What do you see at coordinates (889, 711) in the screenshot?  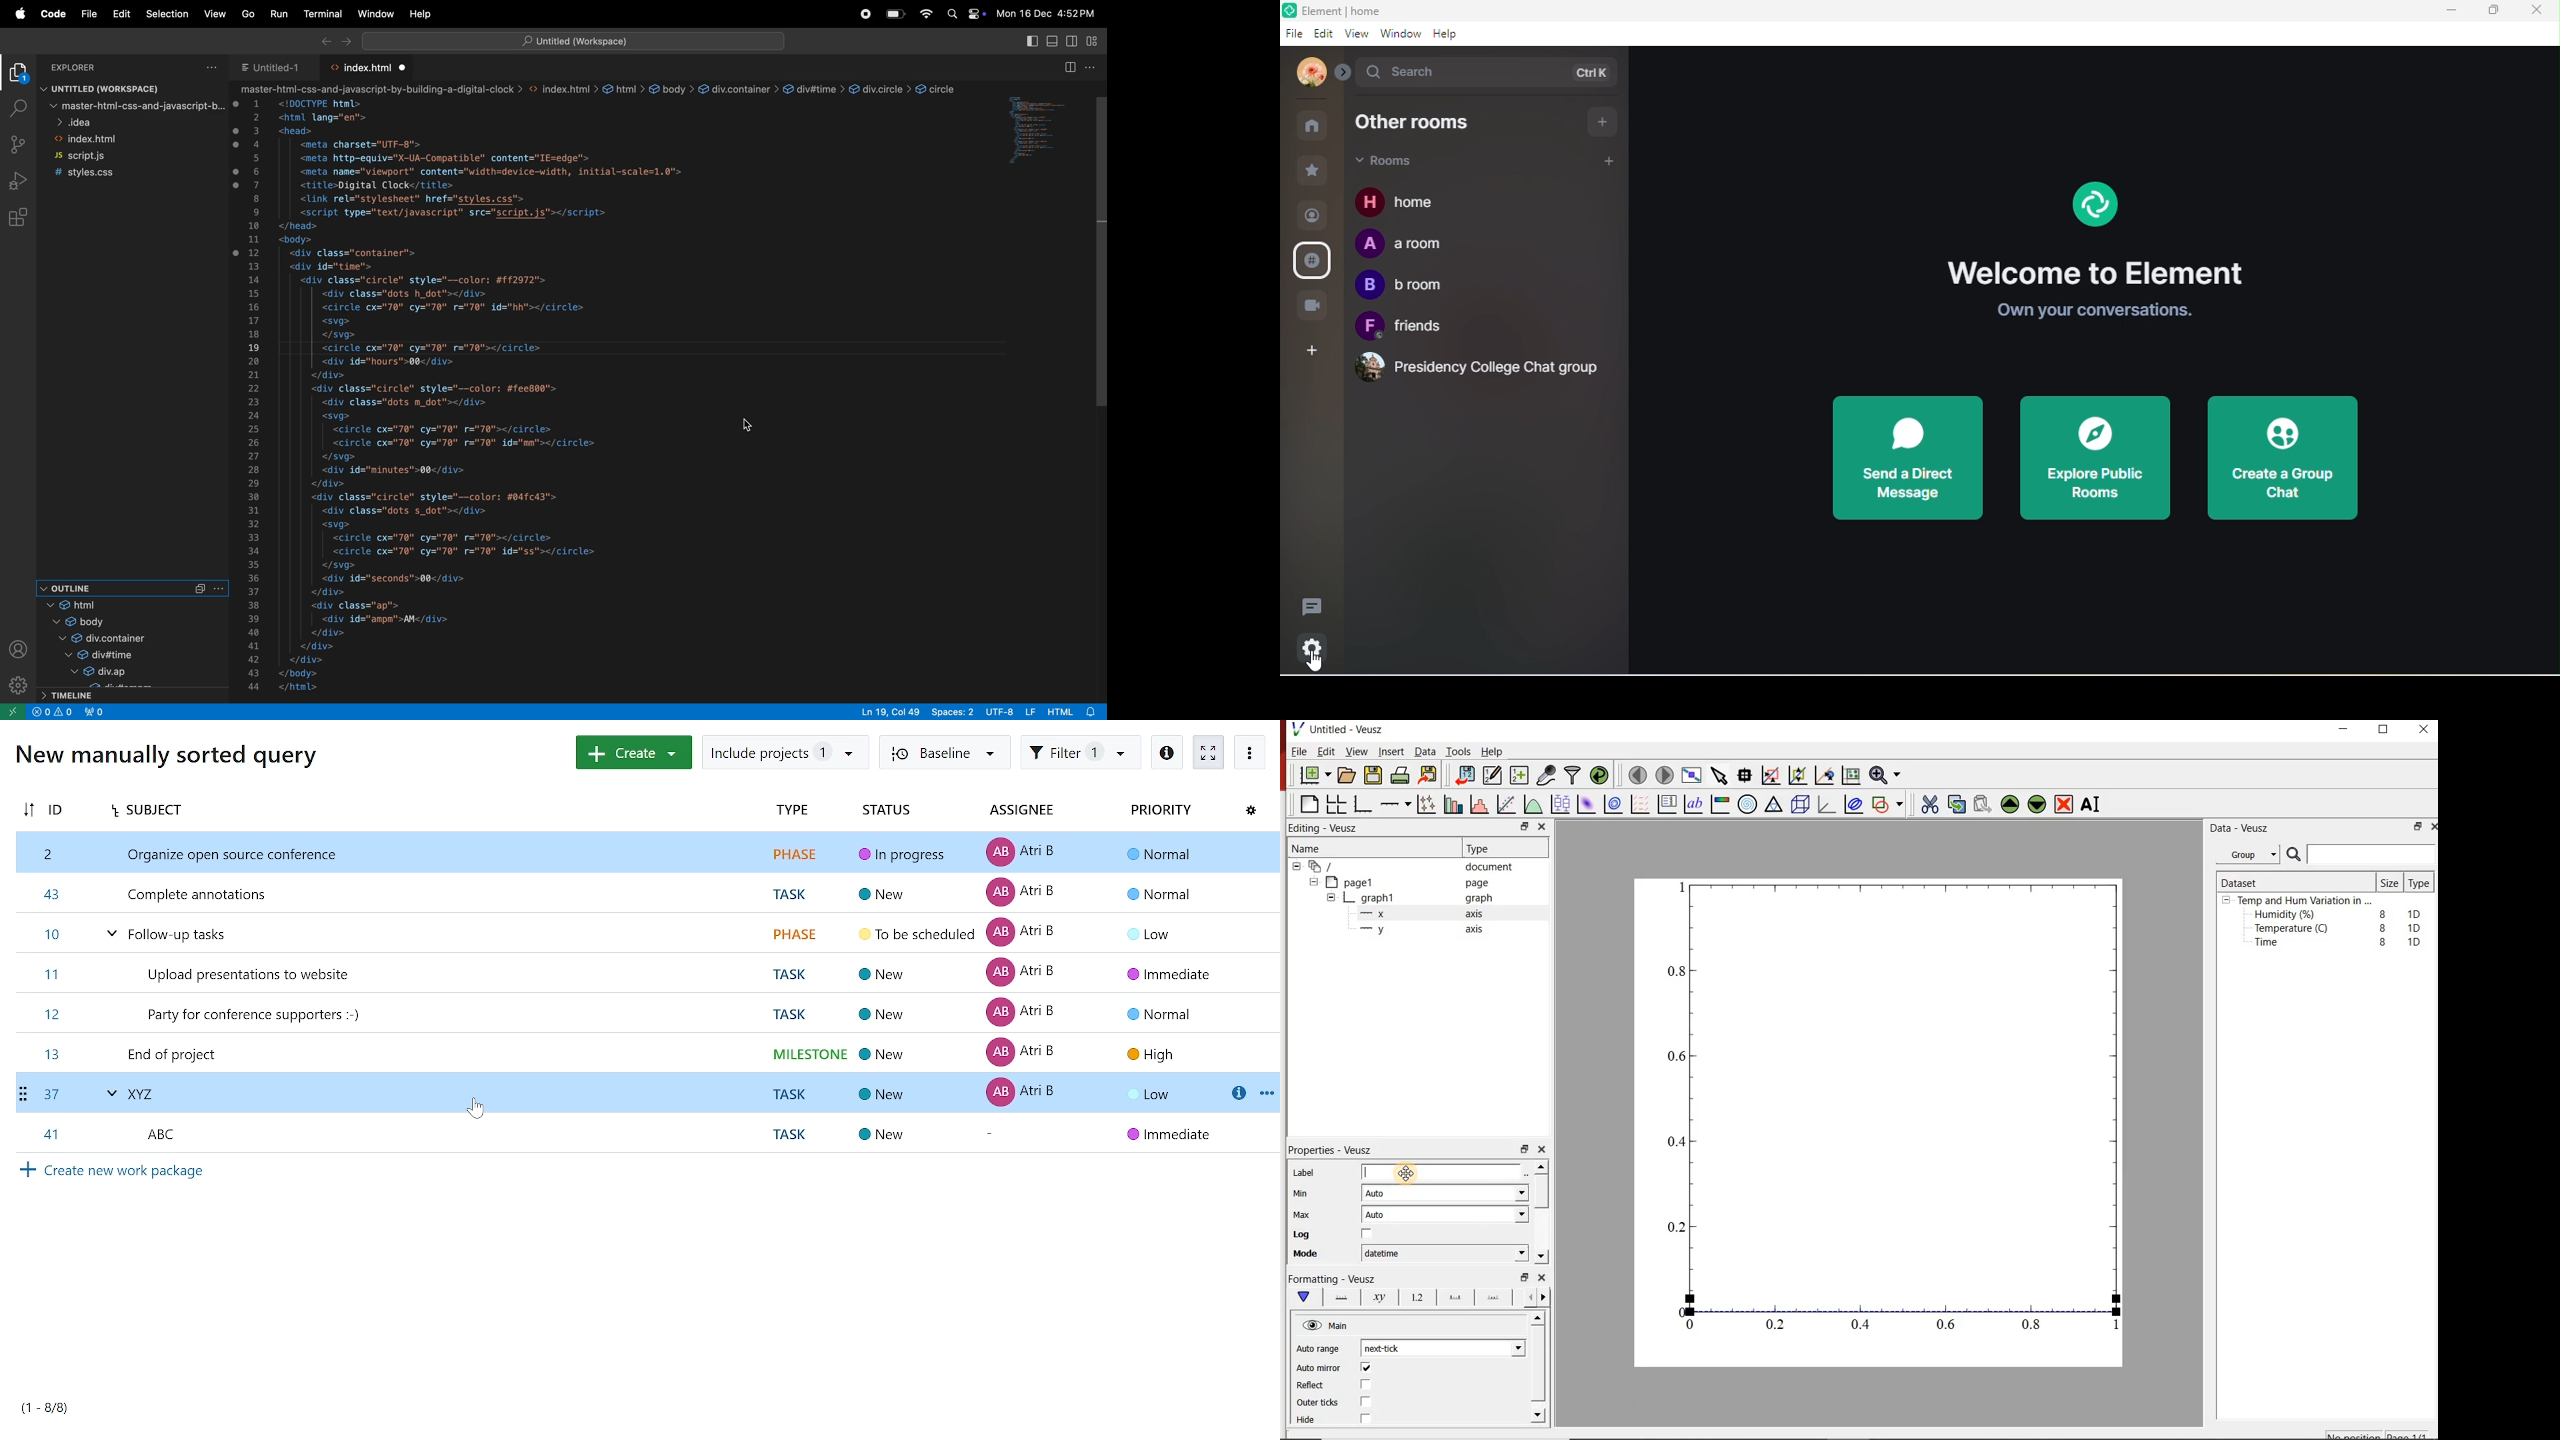 I see `line col` at bounding box center [889, 711].